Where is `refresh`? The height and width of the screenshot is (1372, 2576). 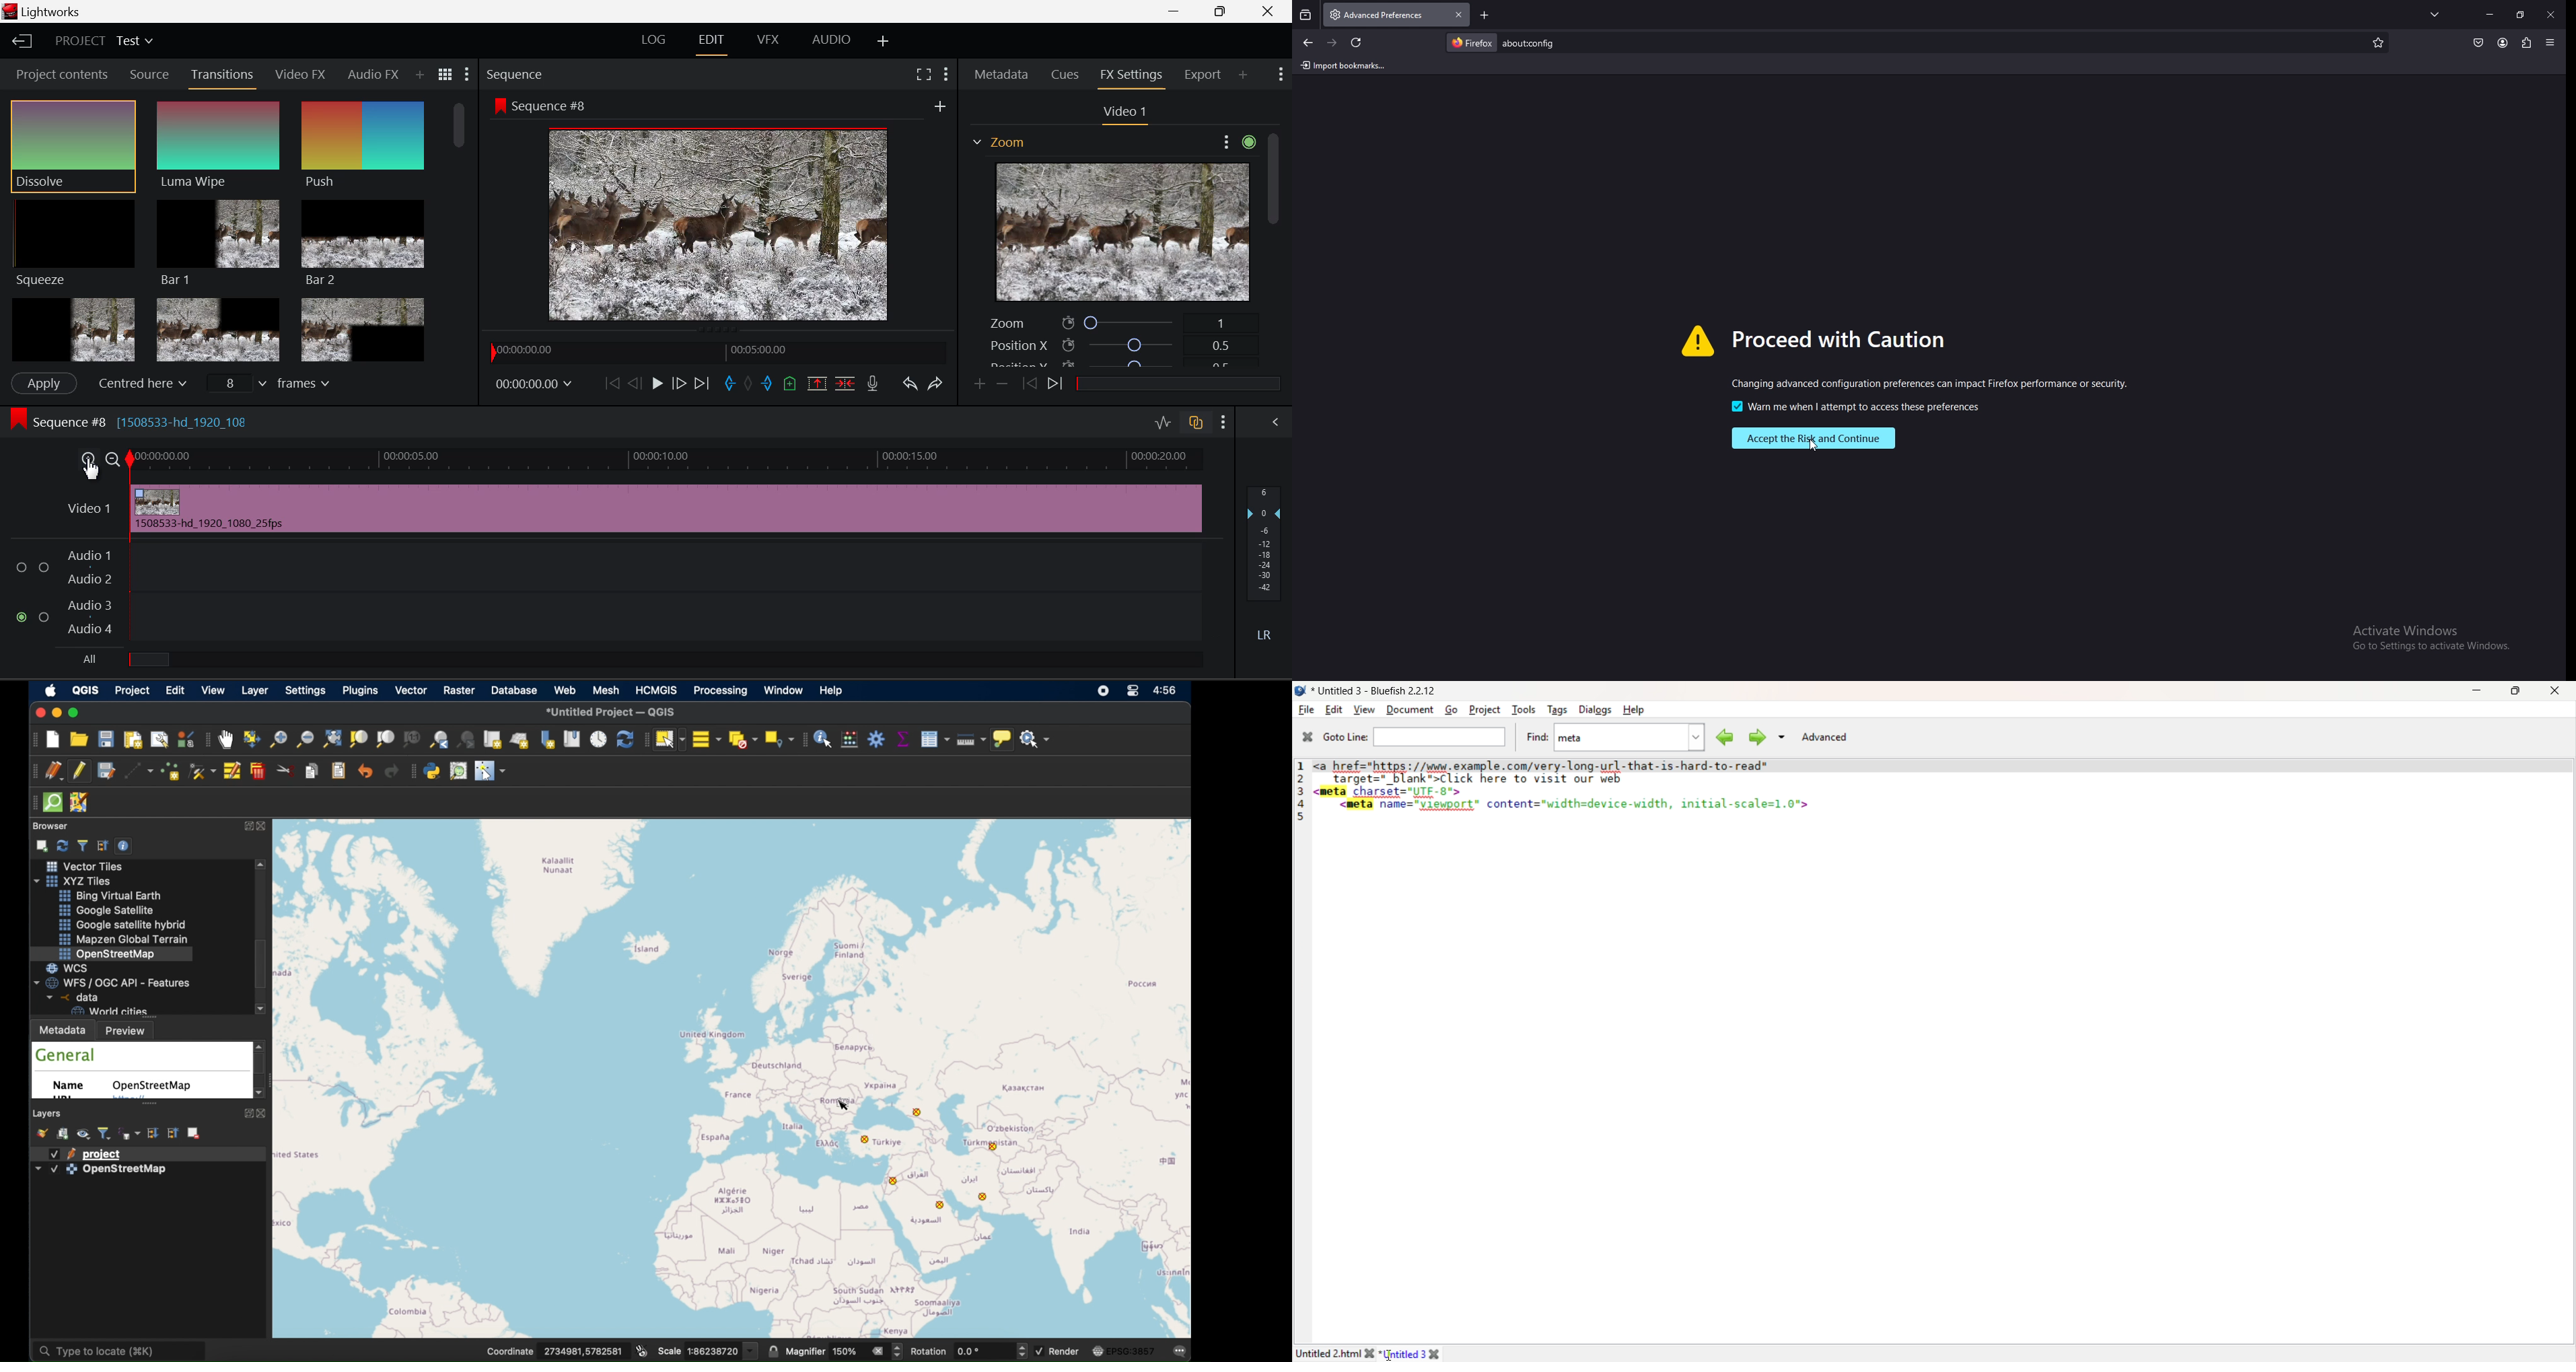 refresh is located at coordinates (624, 739).